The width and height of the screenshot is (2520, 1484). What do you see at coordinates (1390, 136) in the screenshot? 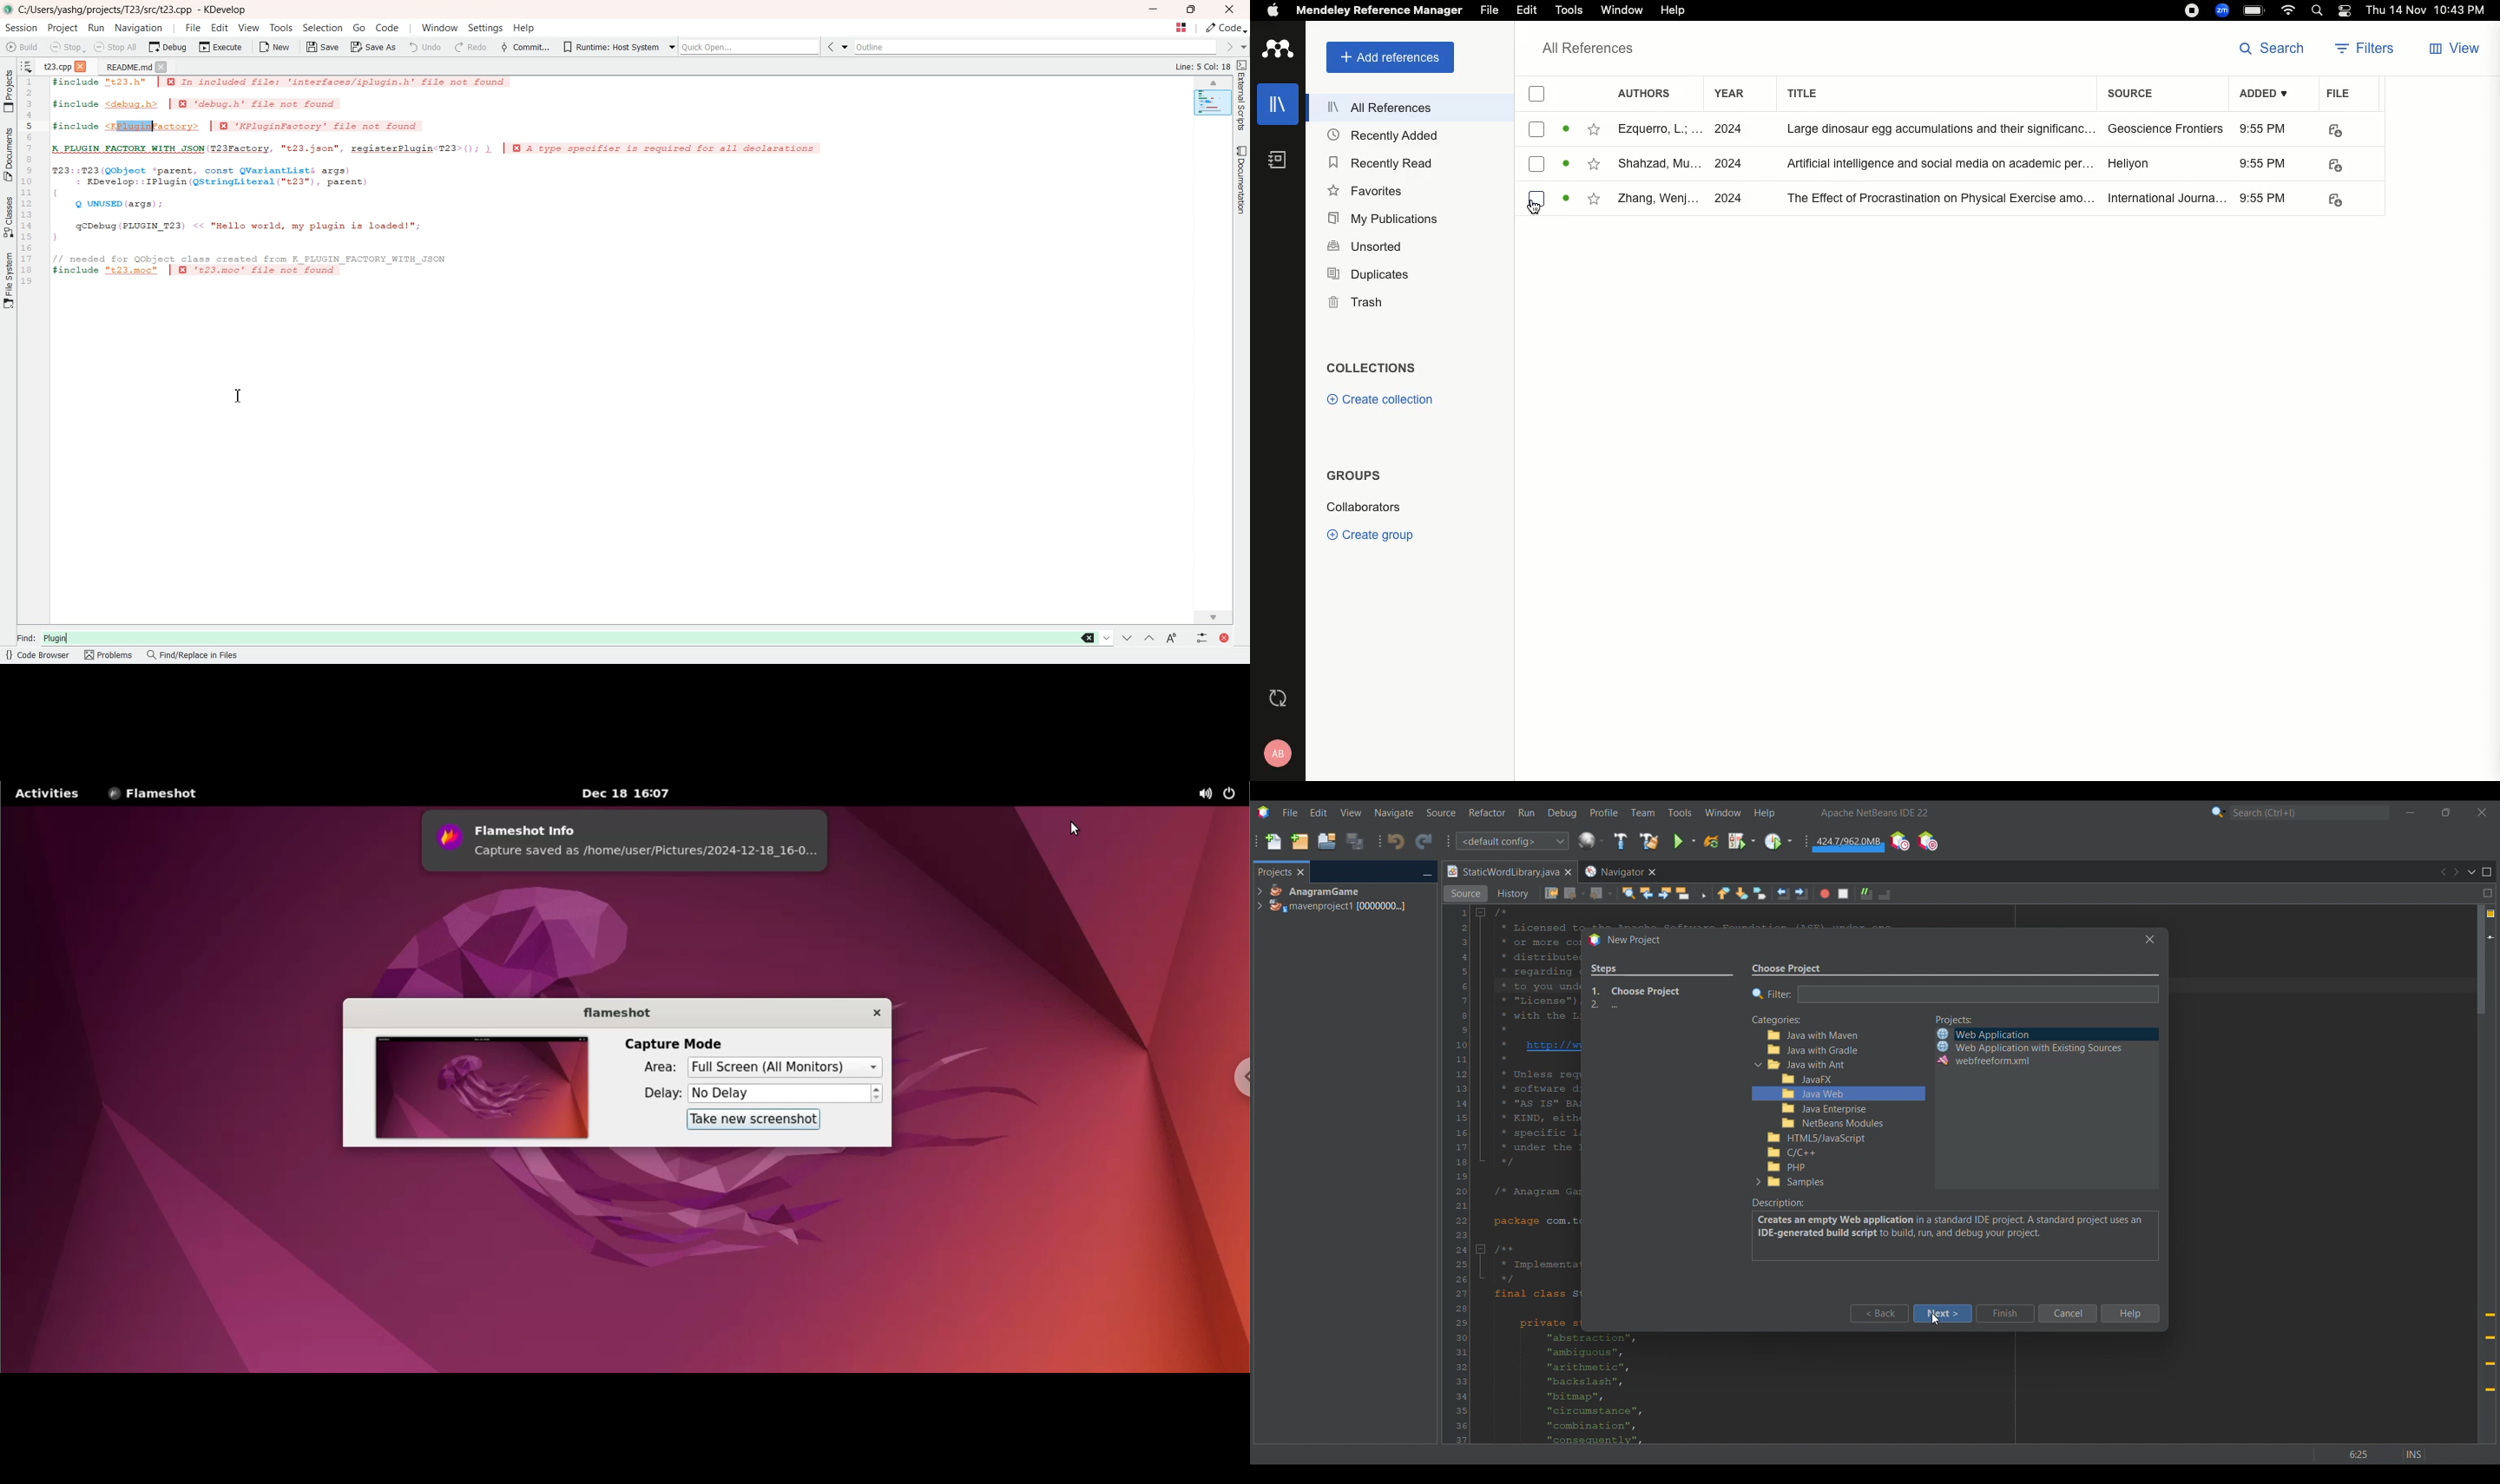
I see `Recently added` at bounding box center [1390, 136].